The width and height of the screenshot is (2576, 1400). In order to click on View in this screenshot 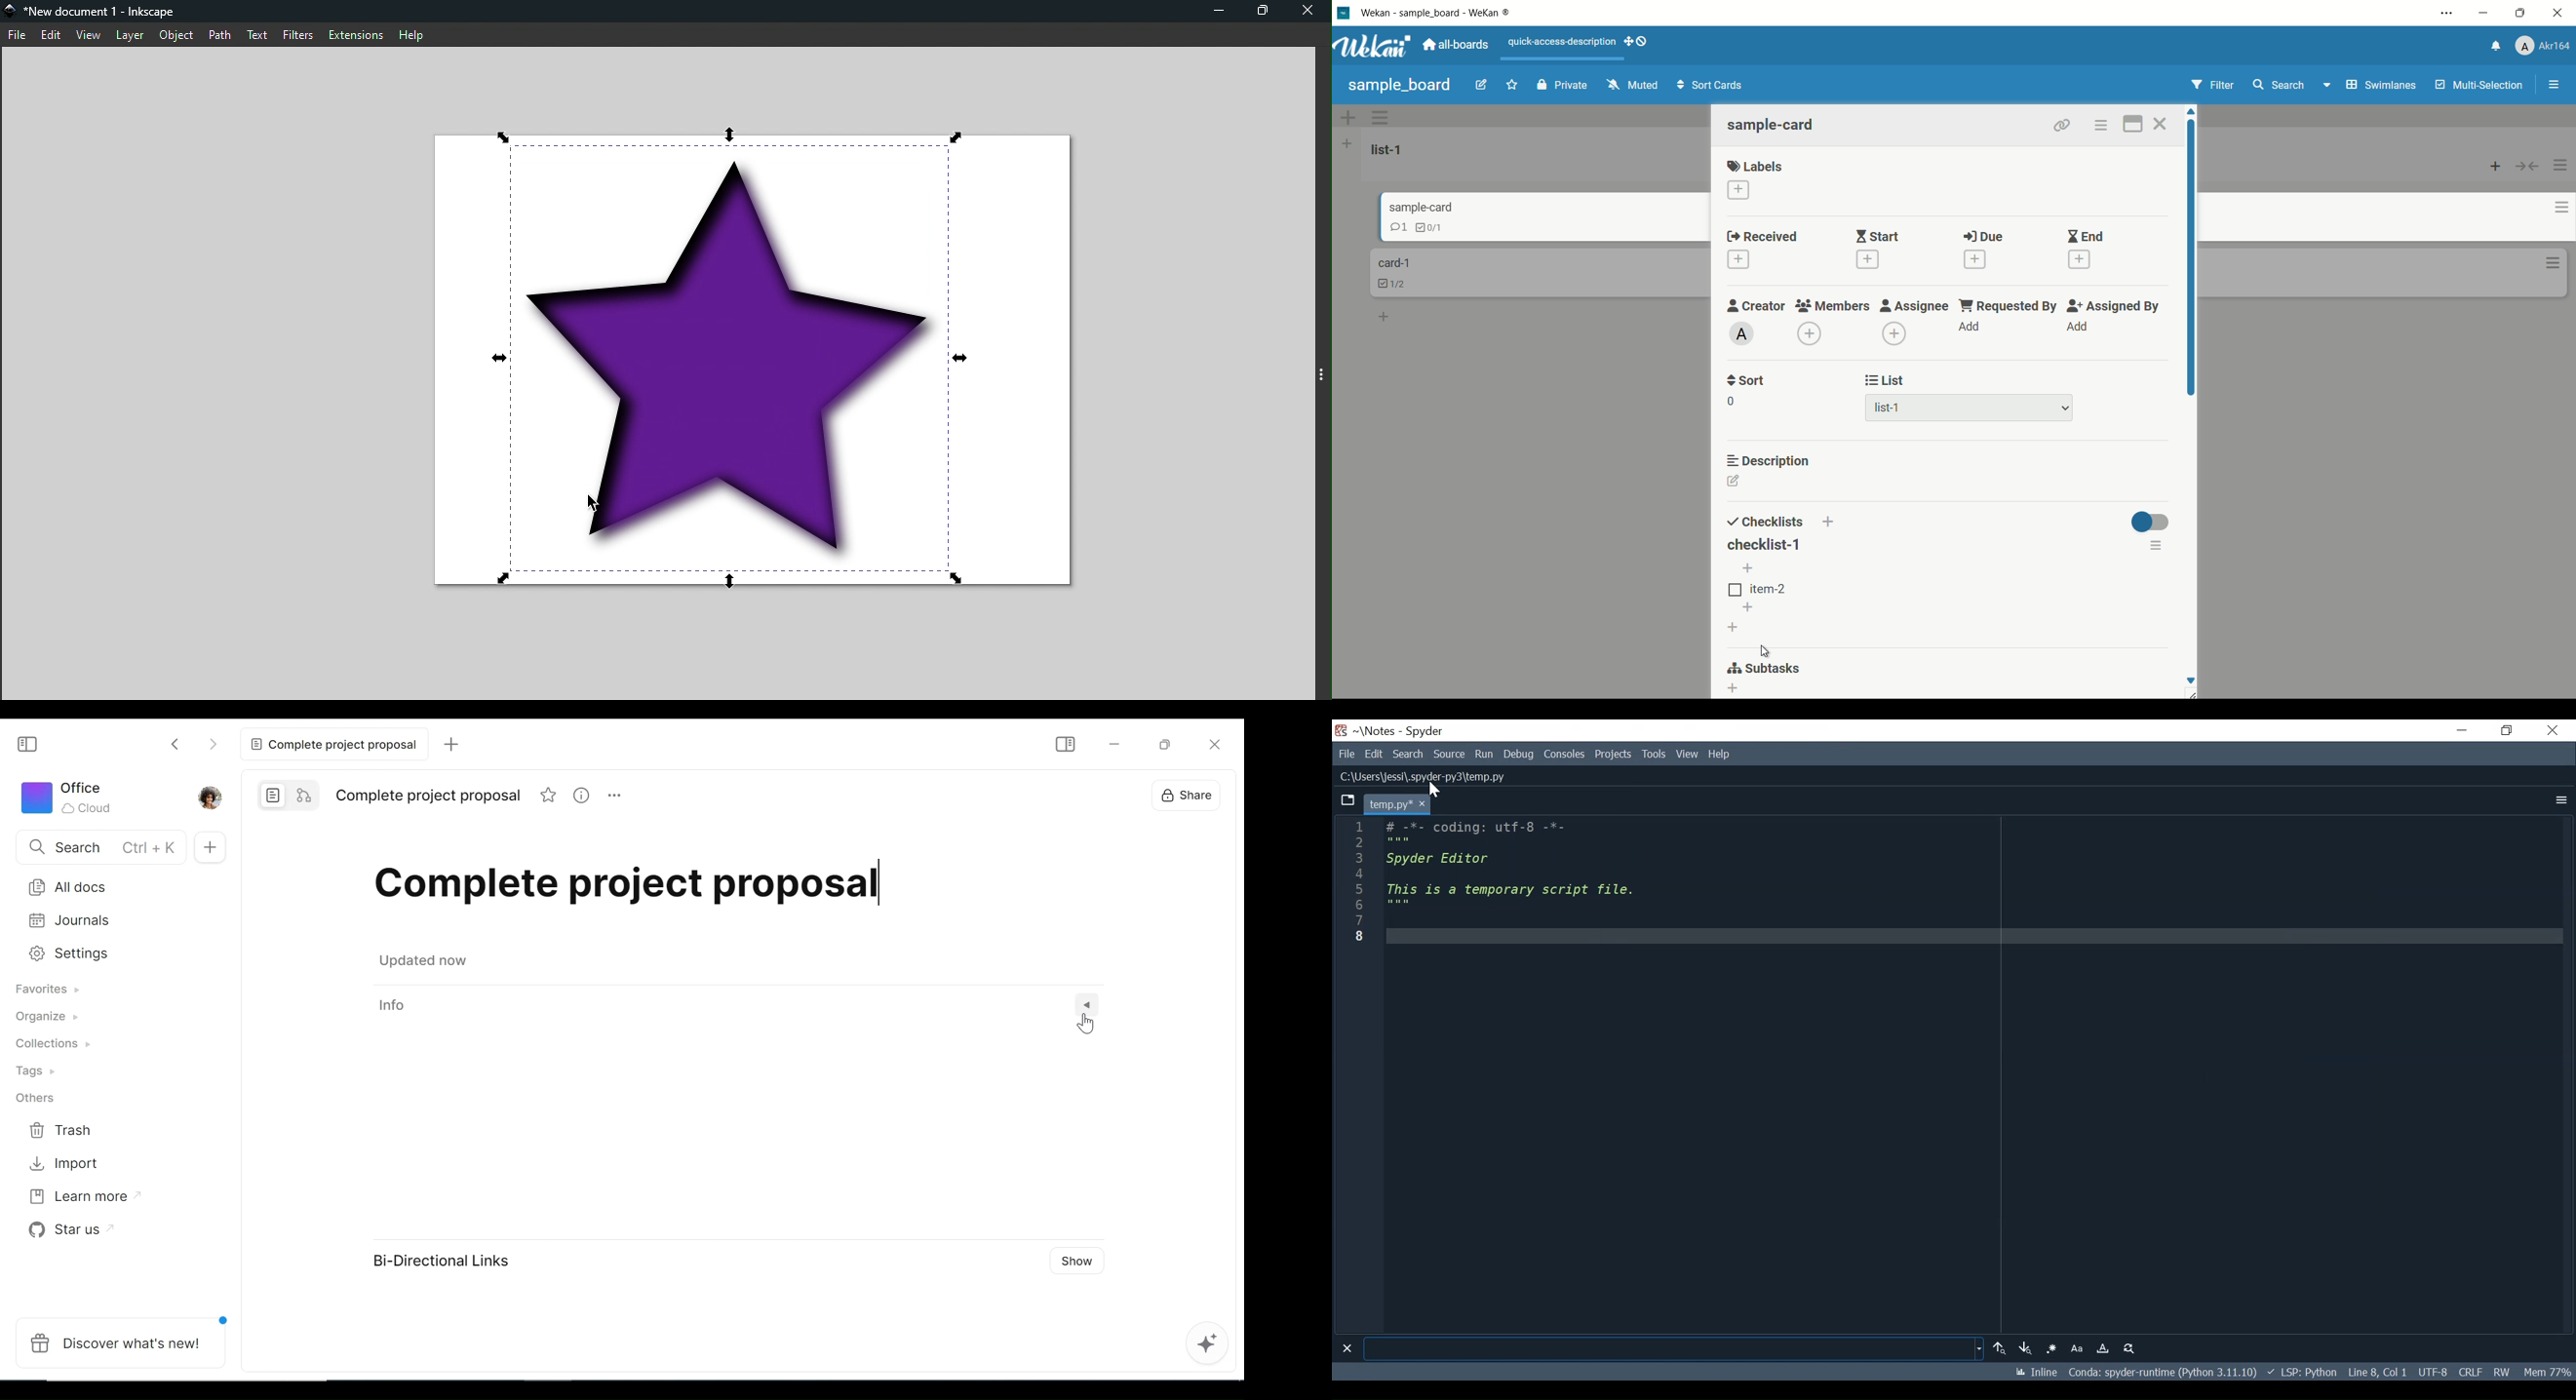, I will do `click(1686, 753)`.